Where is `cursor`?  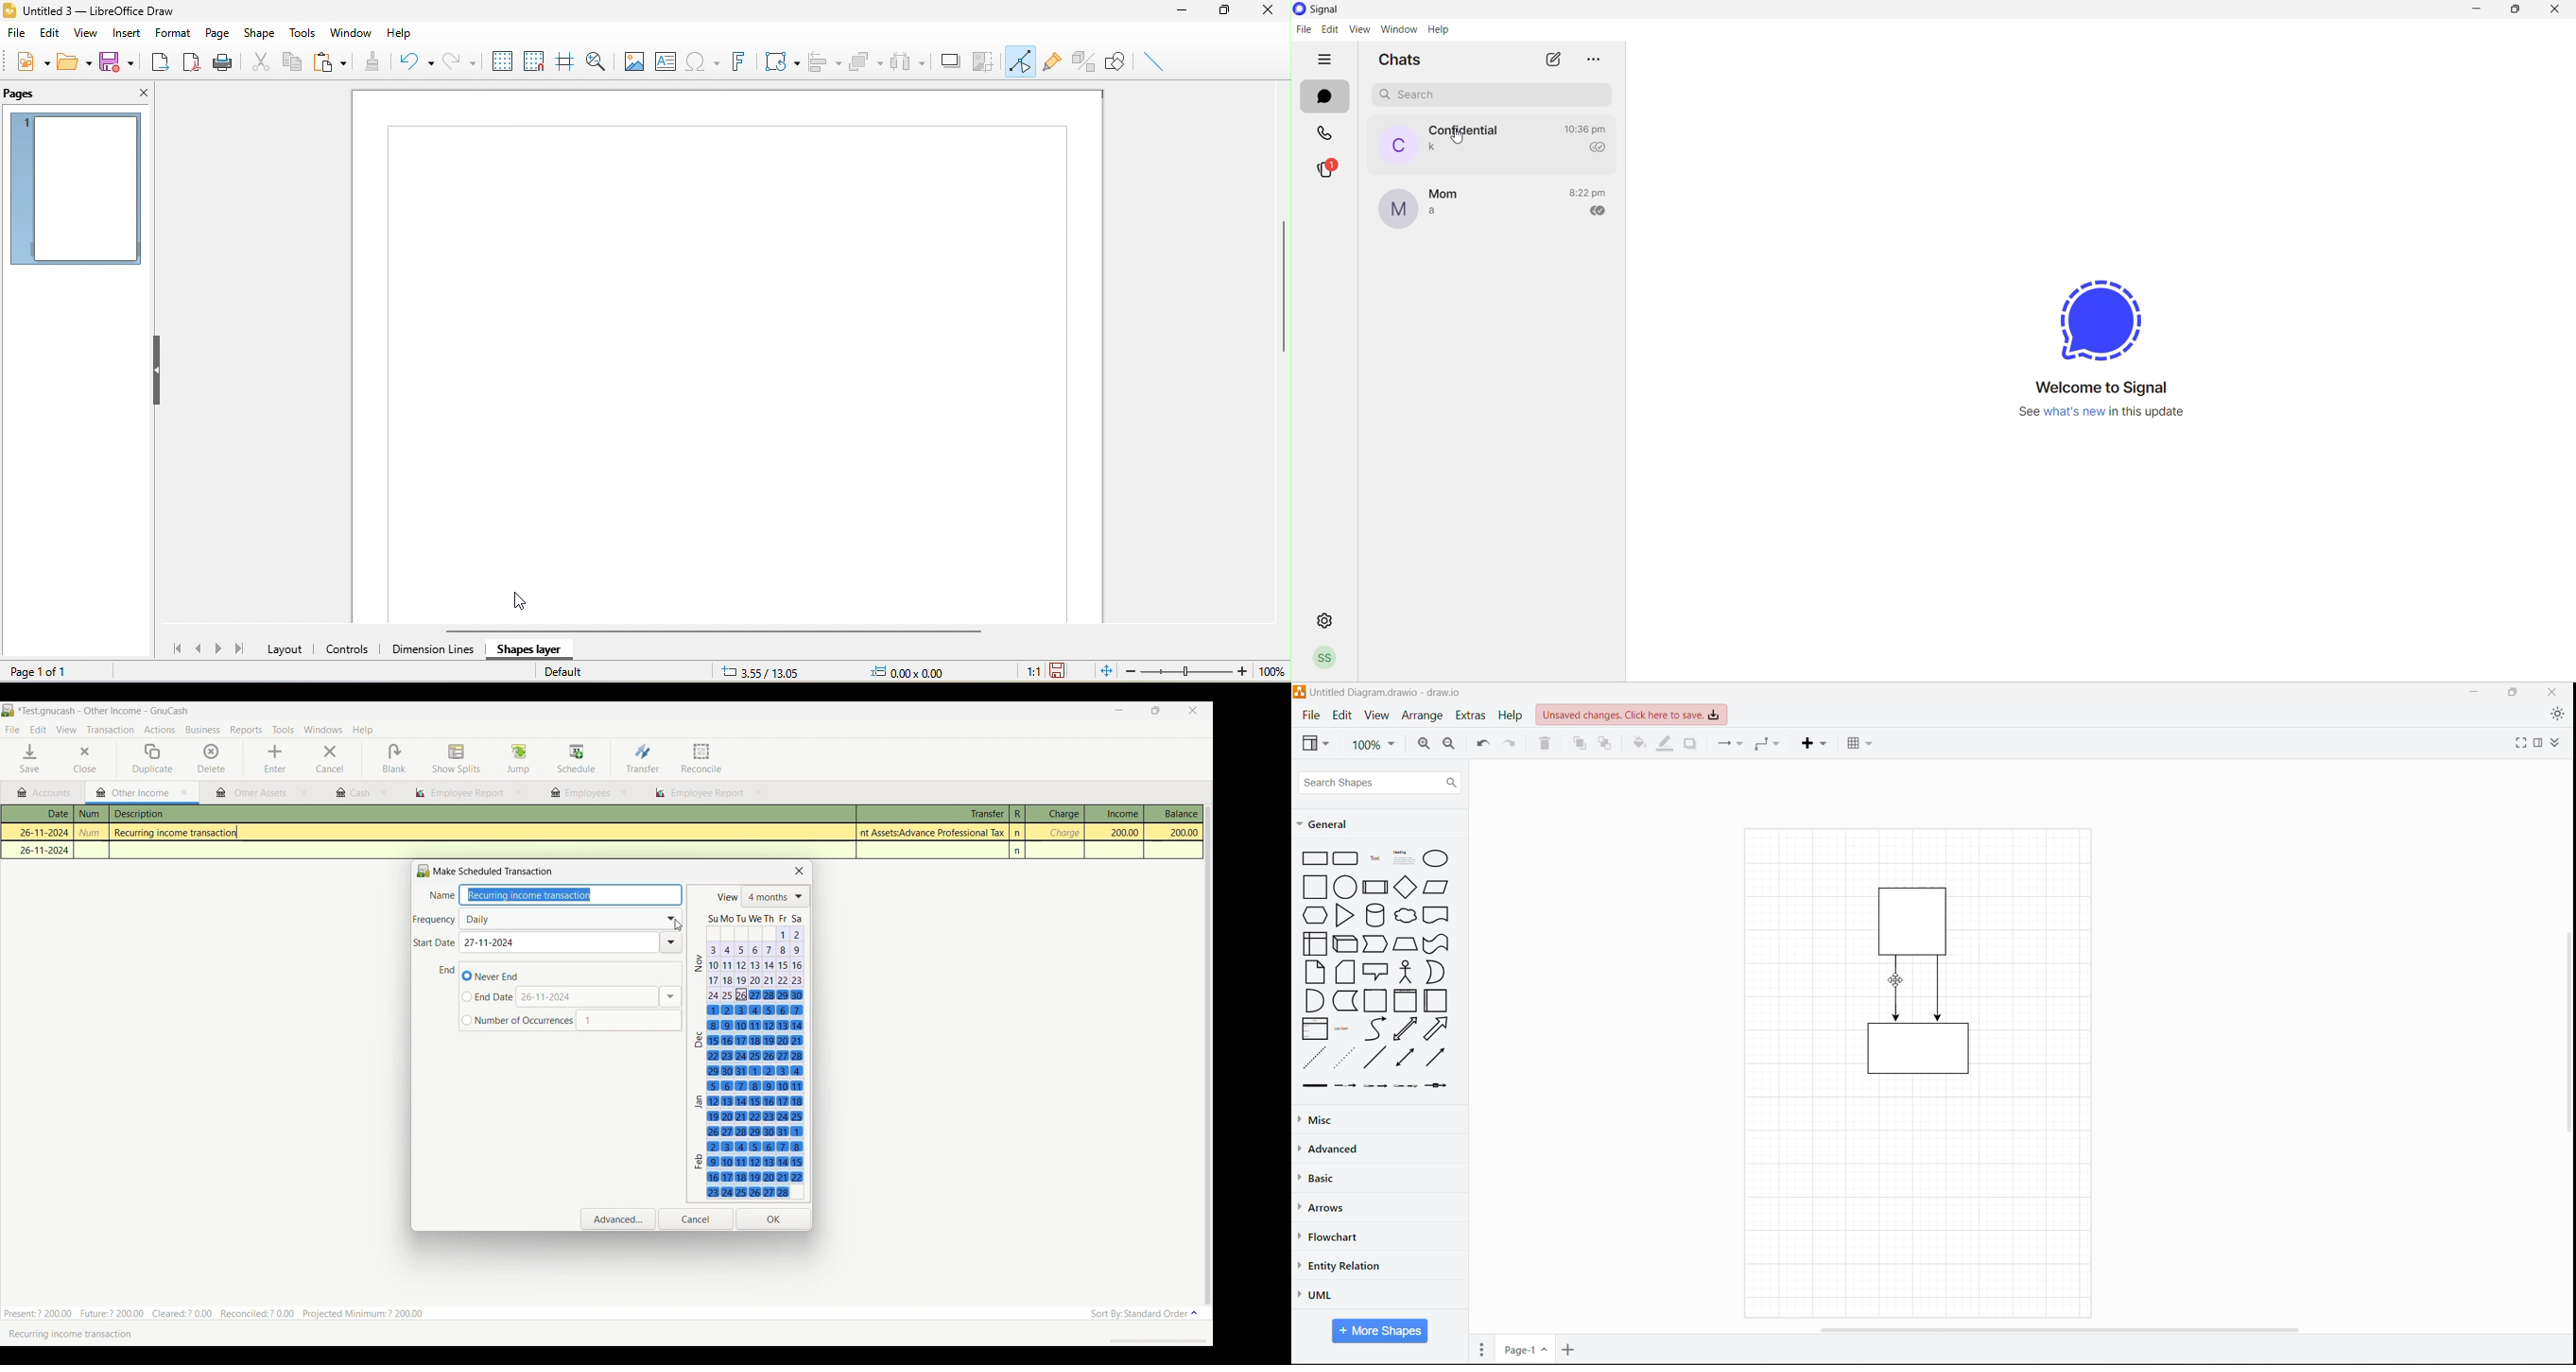 cursor is located at coordinates (1898, 981).